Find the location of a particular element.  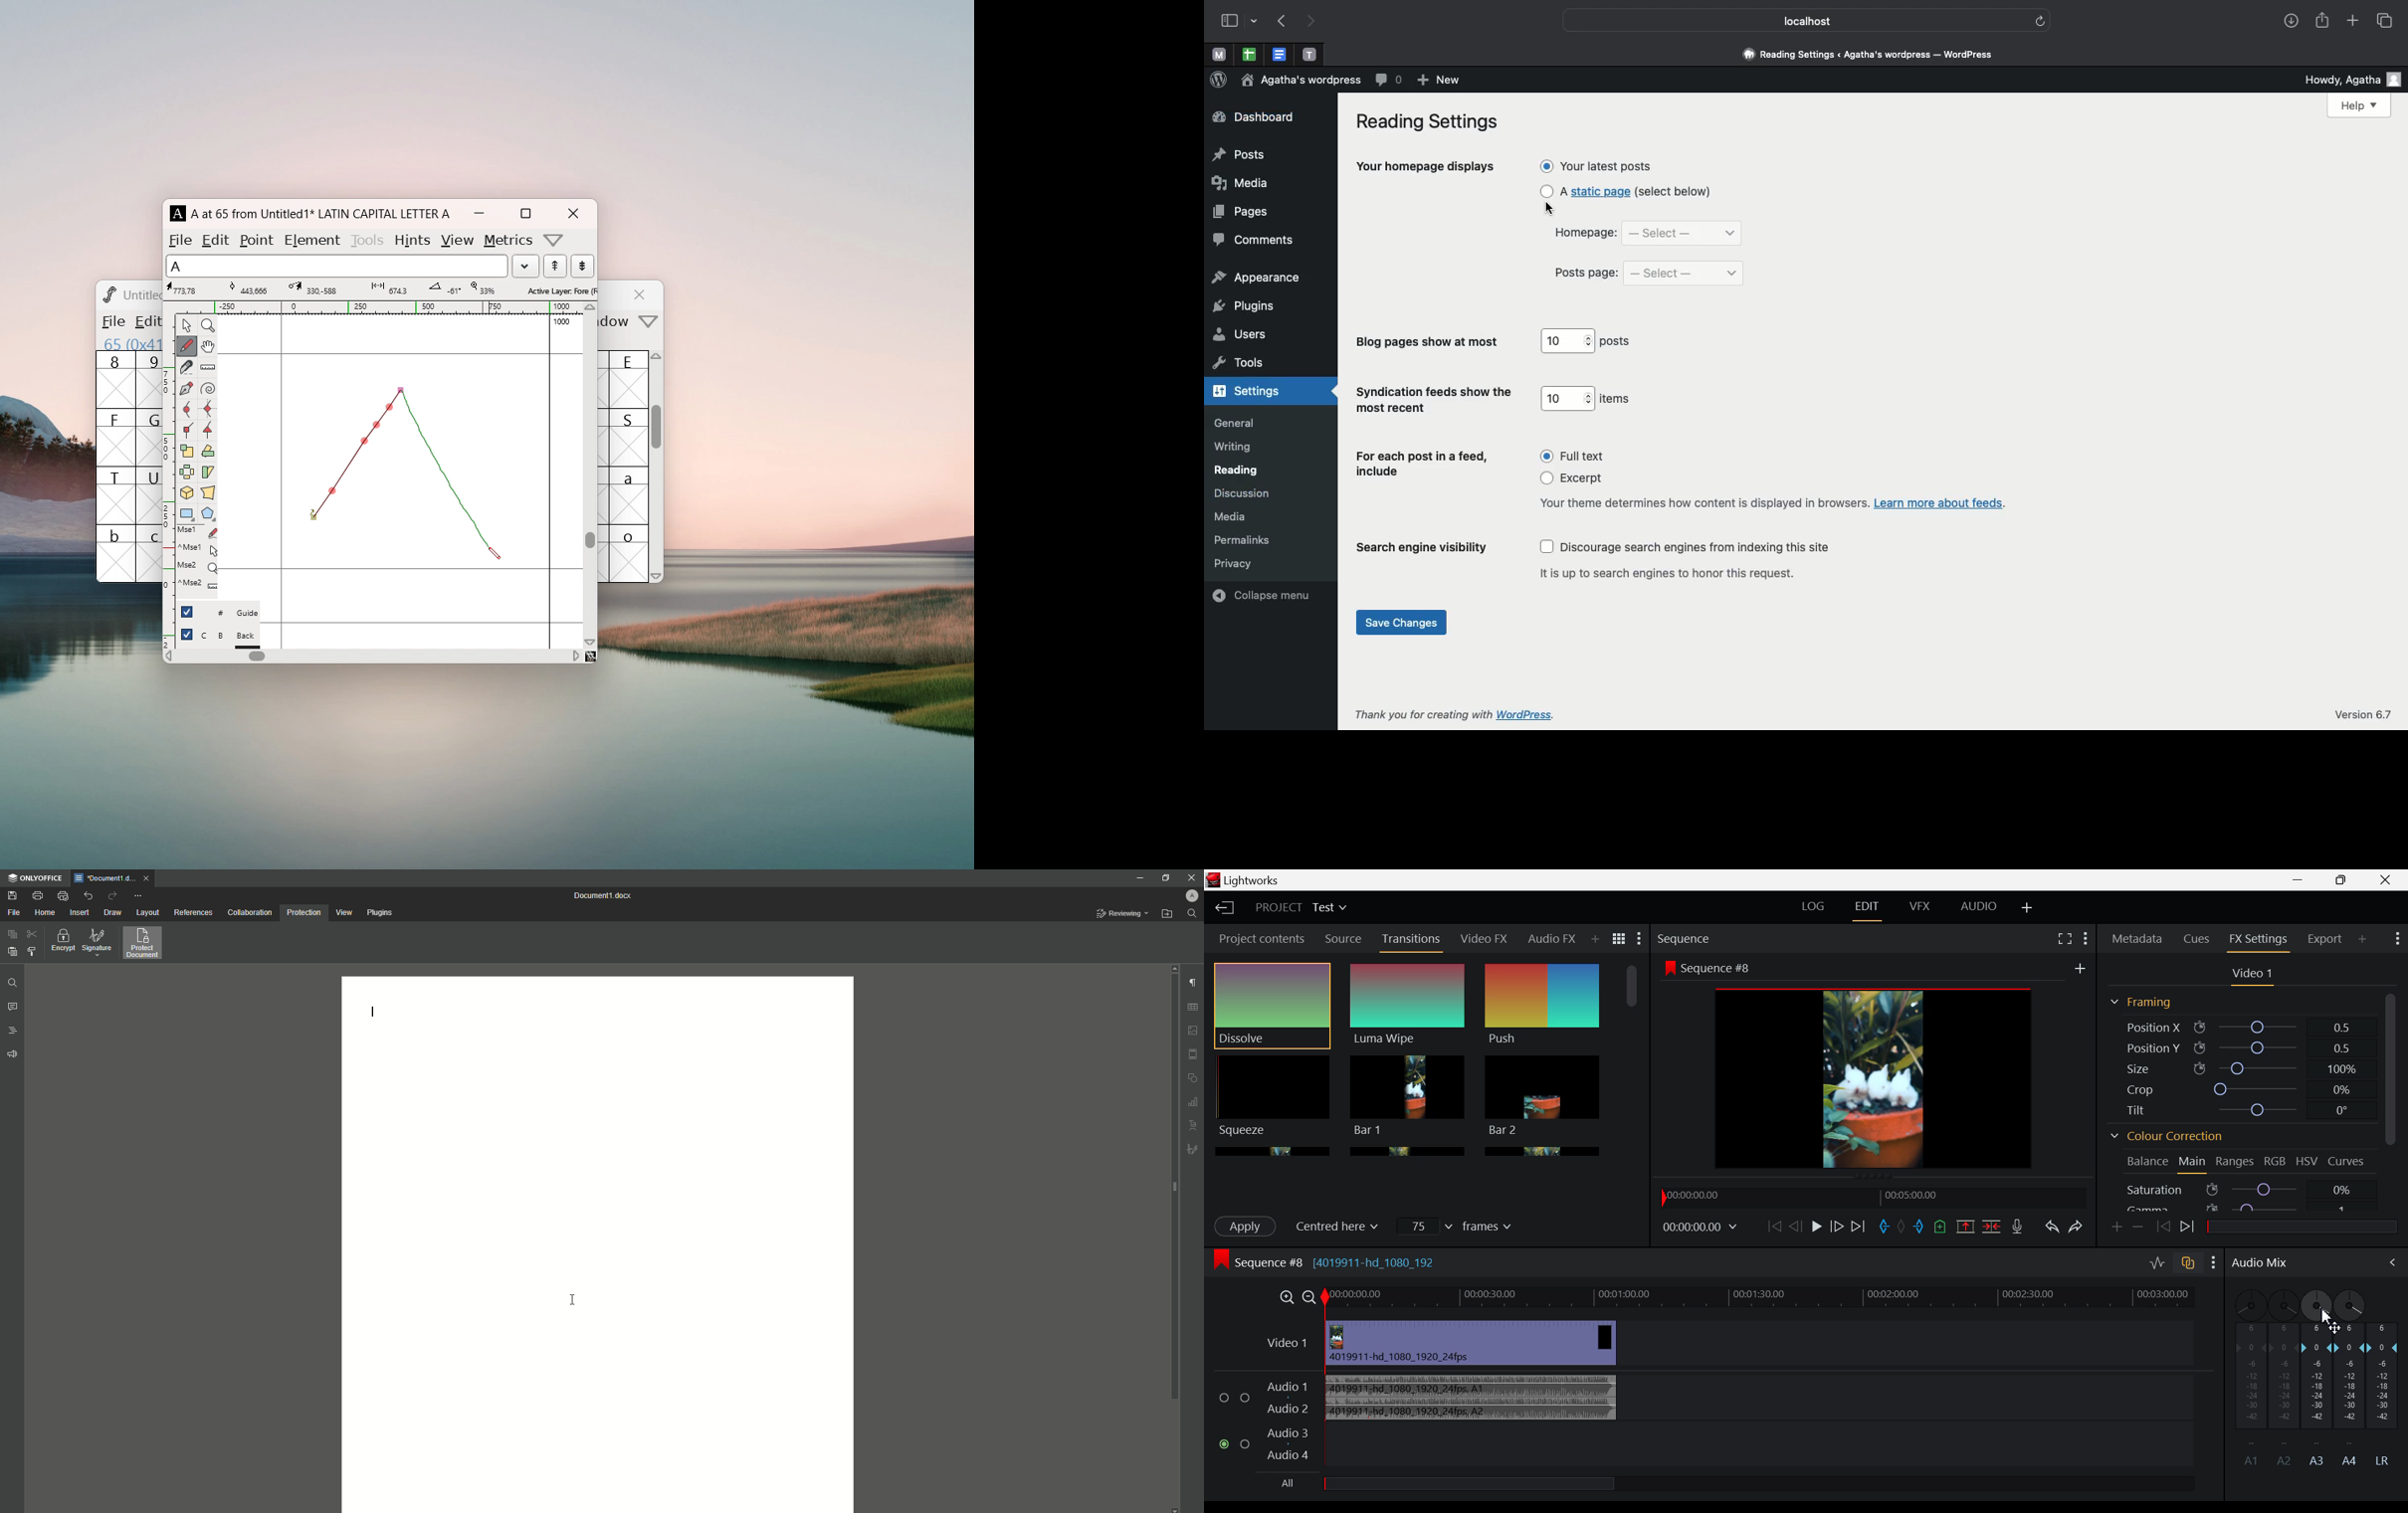

show the previous word in the wordlist is located at coordinates (582, 266).